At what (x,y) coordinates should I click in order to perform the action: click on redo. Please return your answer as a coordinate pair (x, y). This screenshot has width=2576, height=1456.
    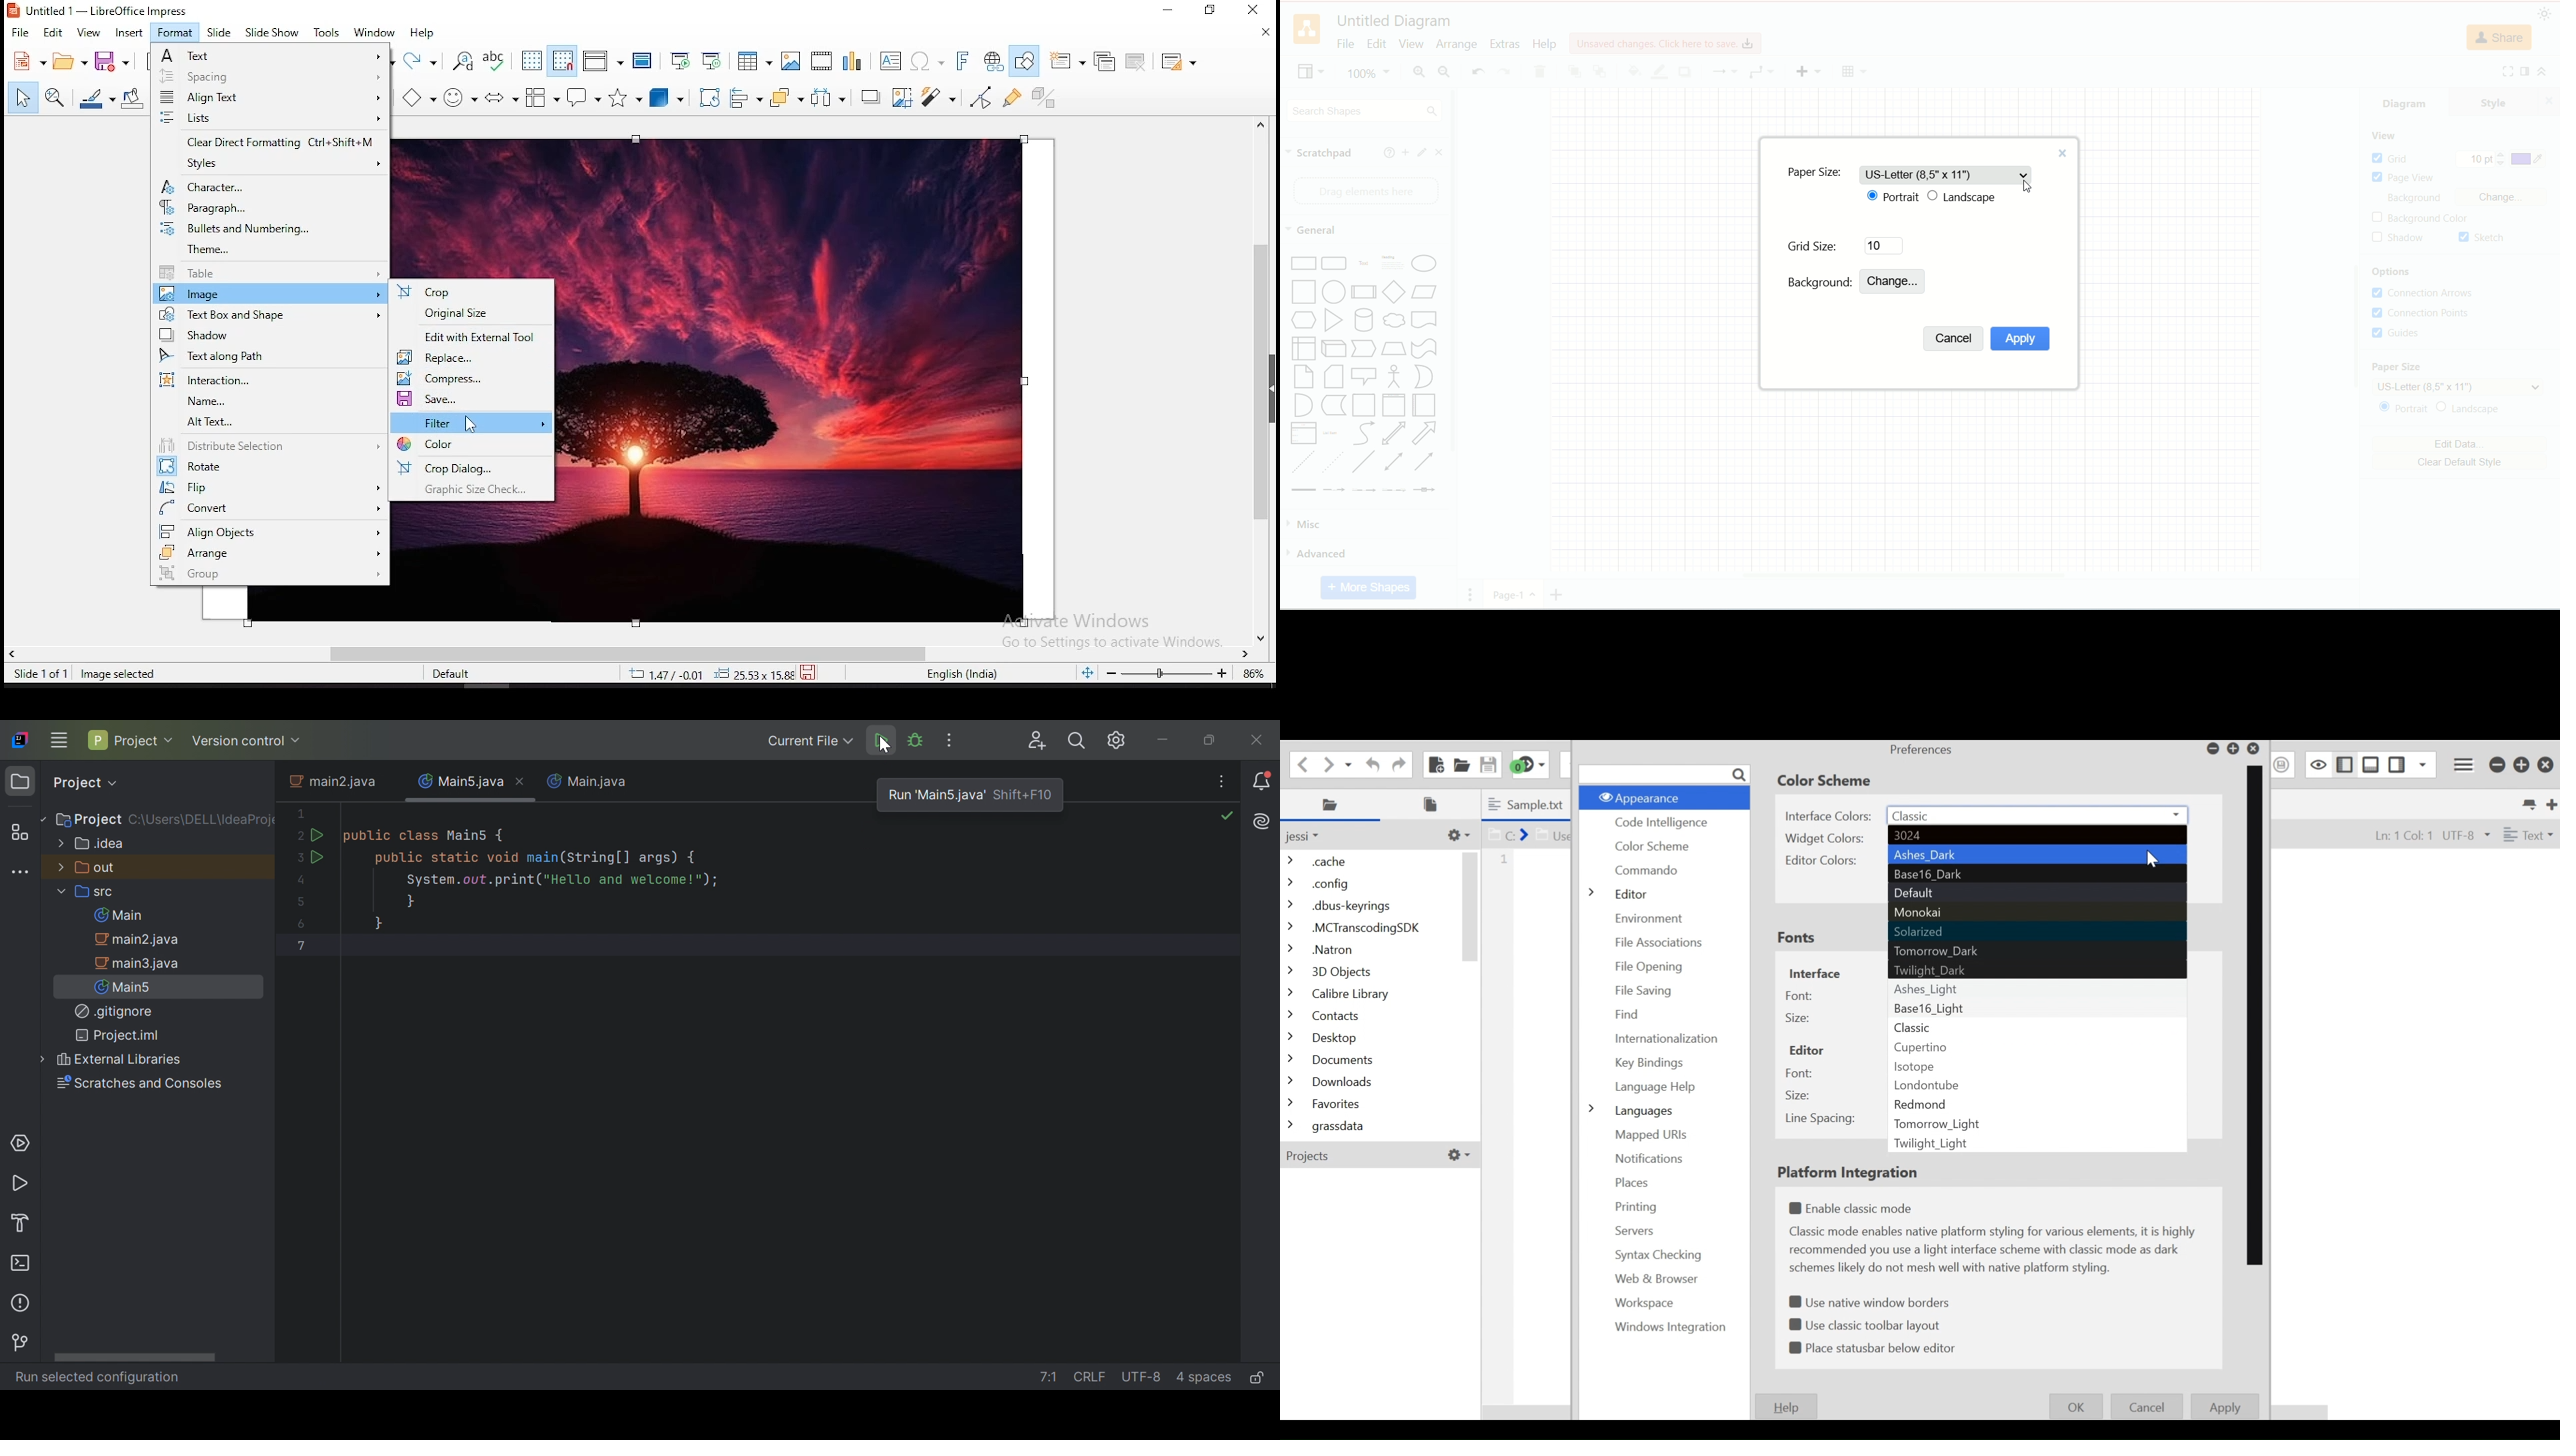
    Looking at the image, I should click on (1504, 73).